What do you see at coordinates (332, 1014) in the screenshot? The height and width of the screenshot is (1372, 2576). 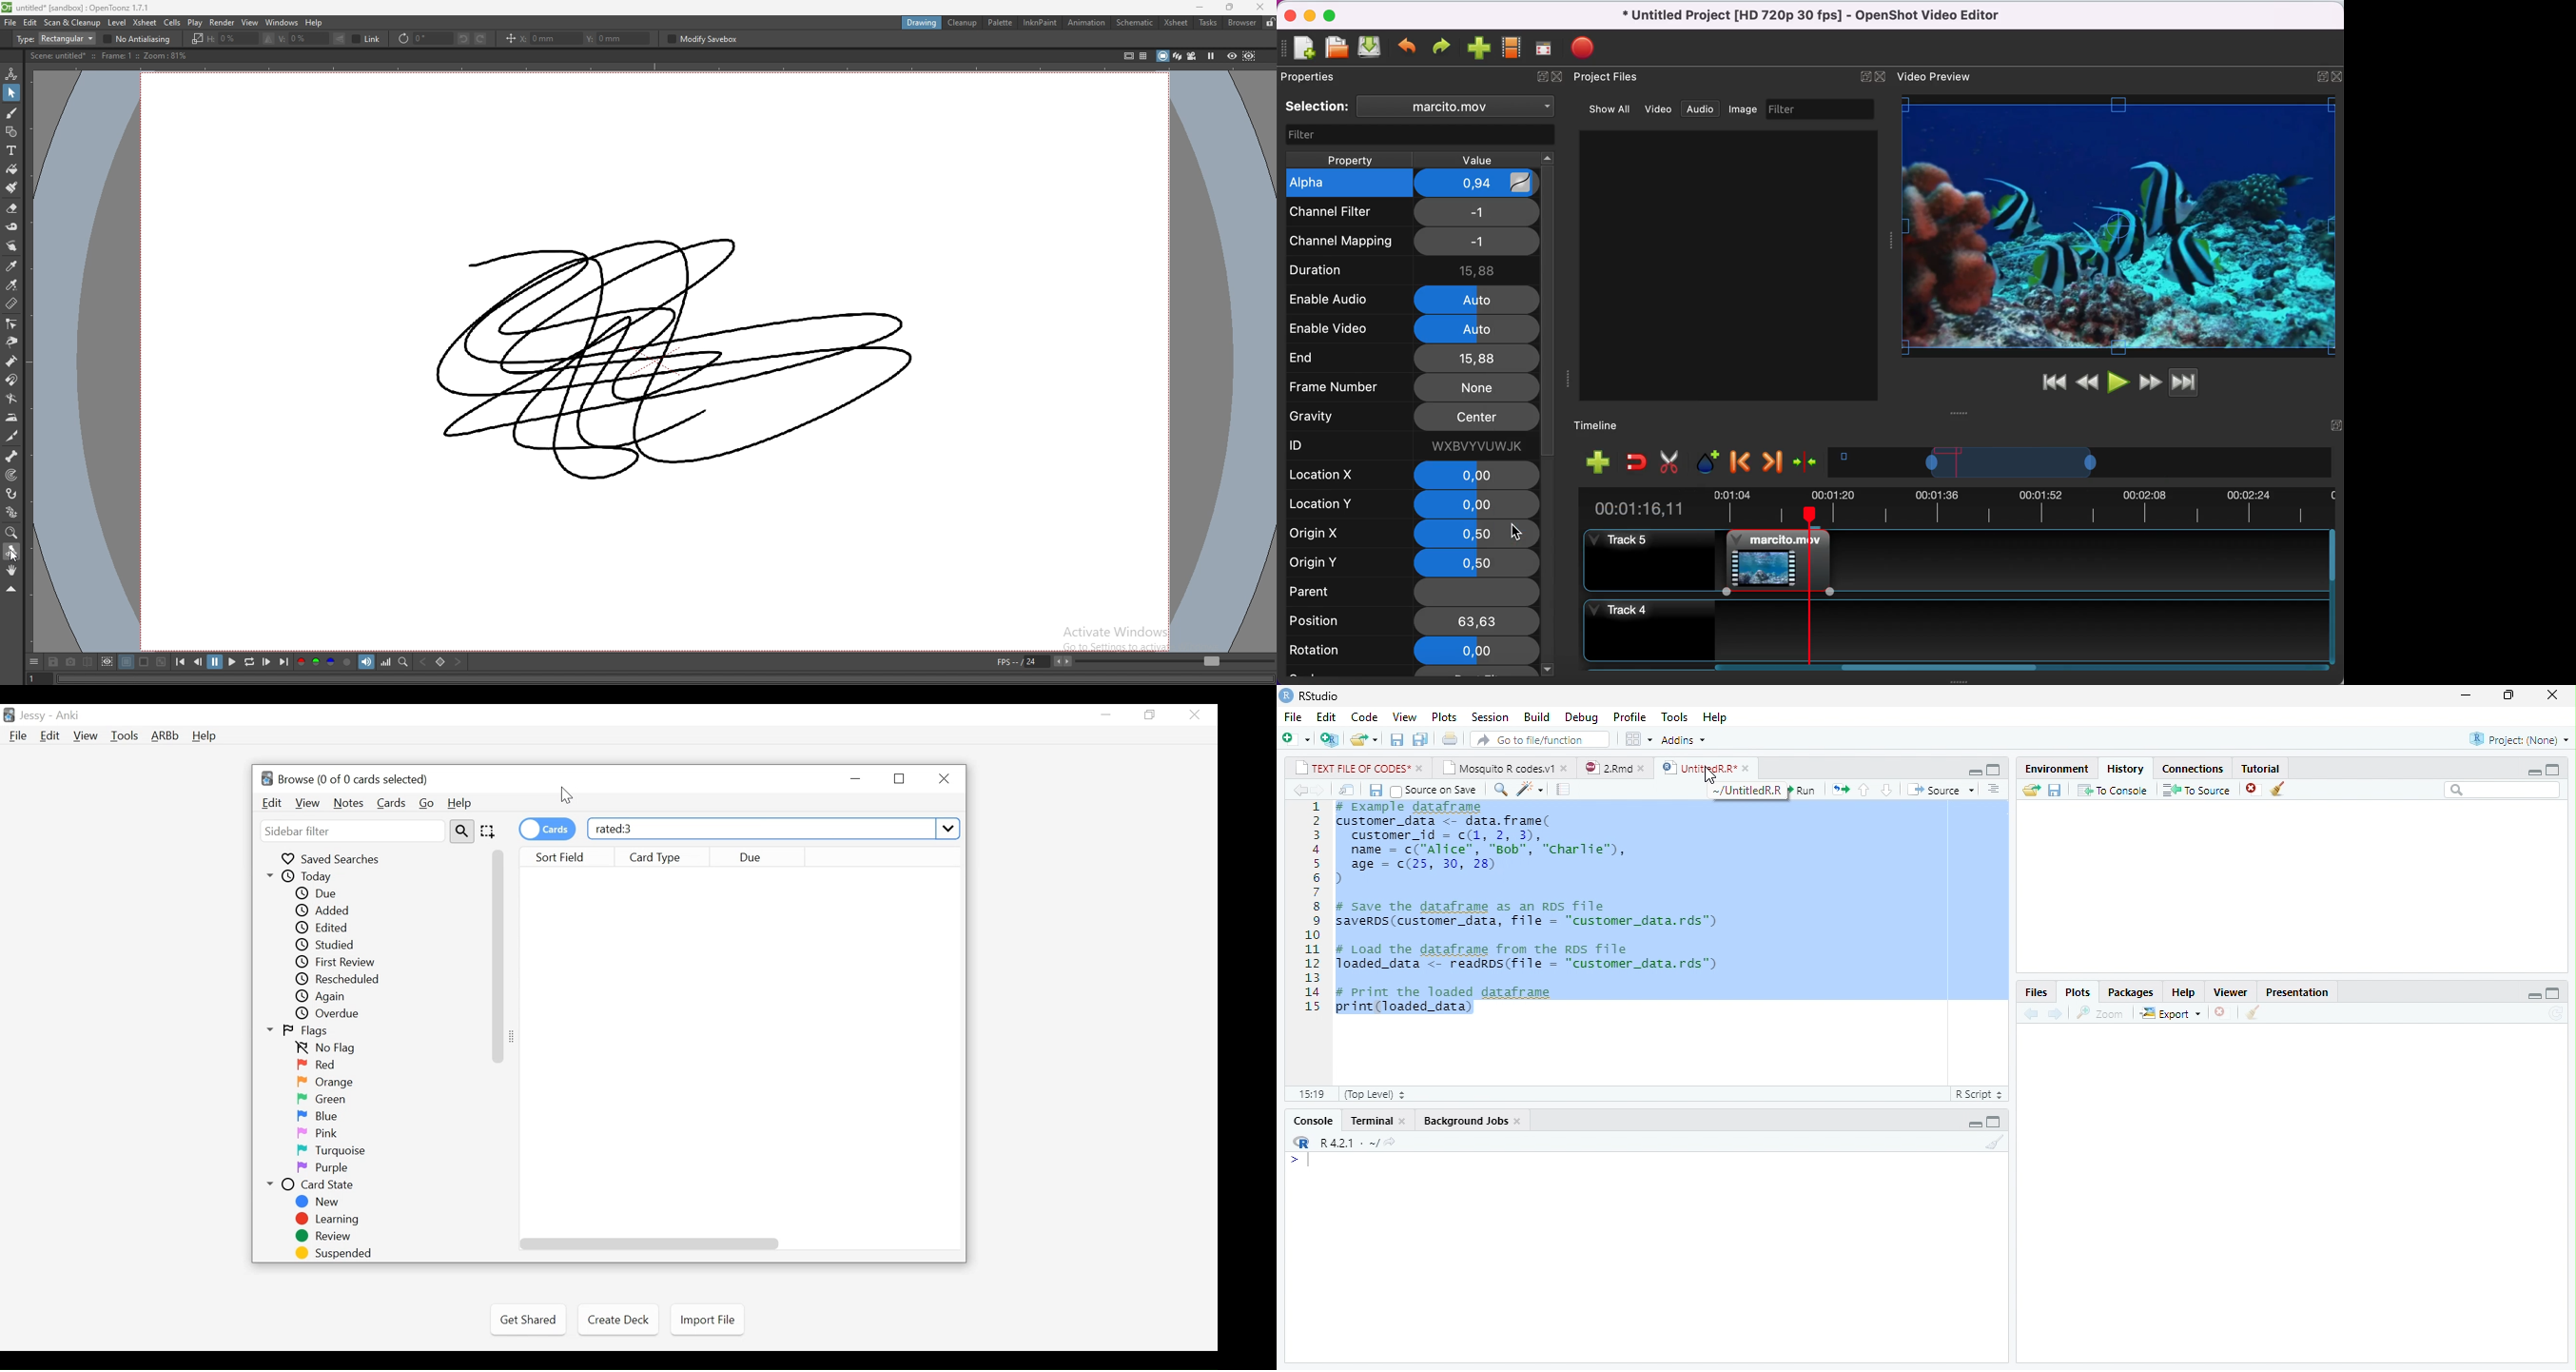 I see `Overdue` at bounding box center [332, 1014].